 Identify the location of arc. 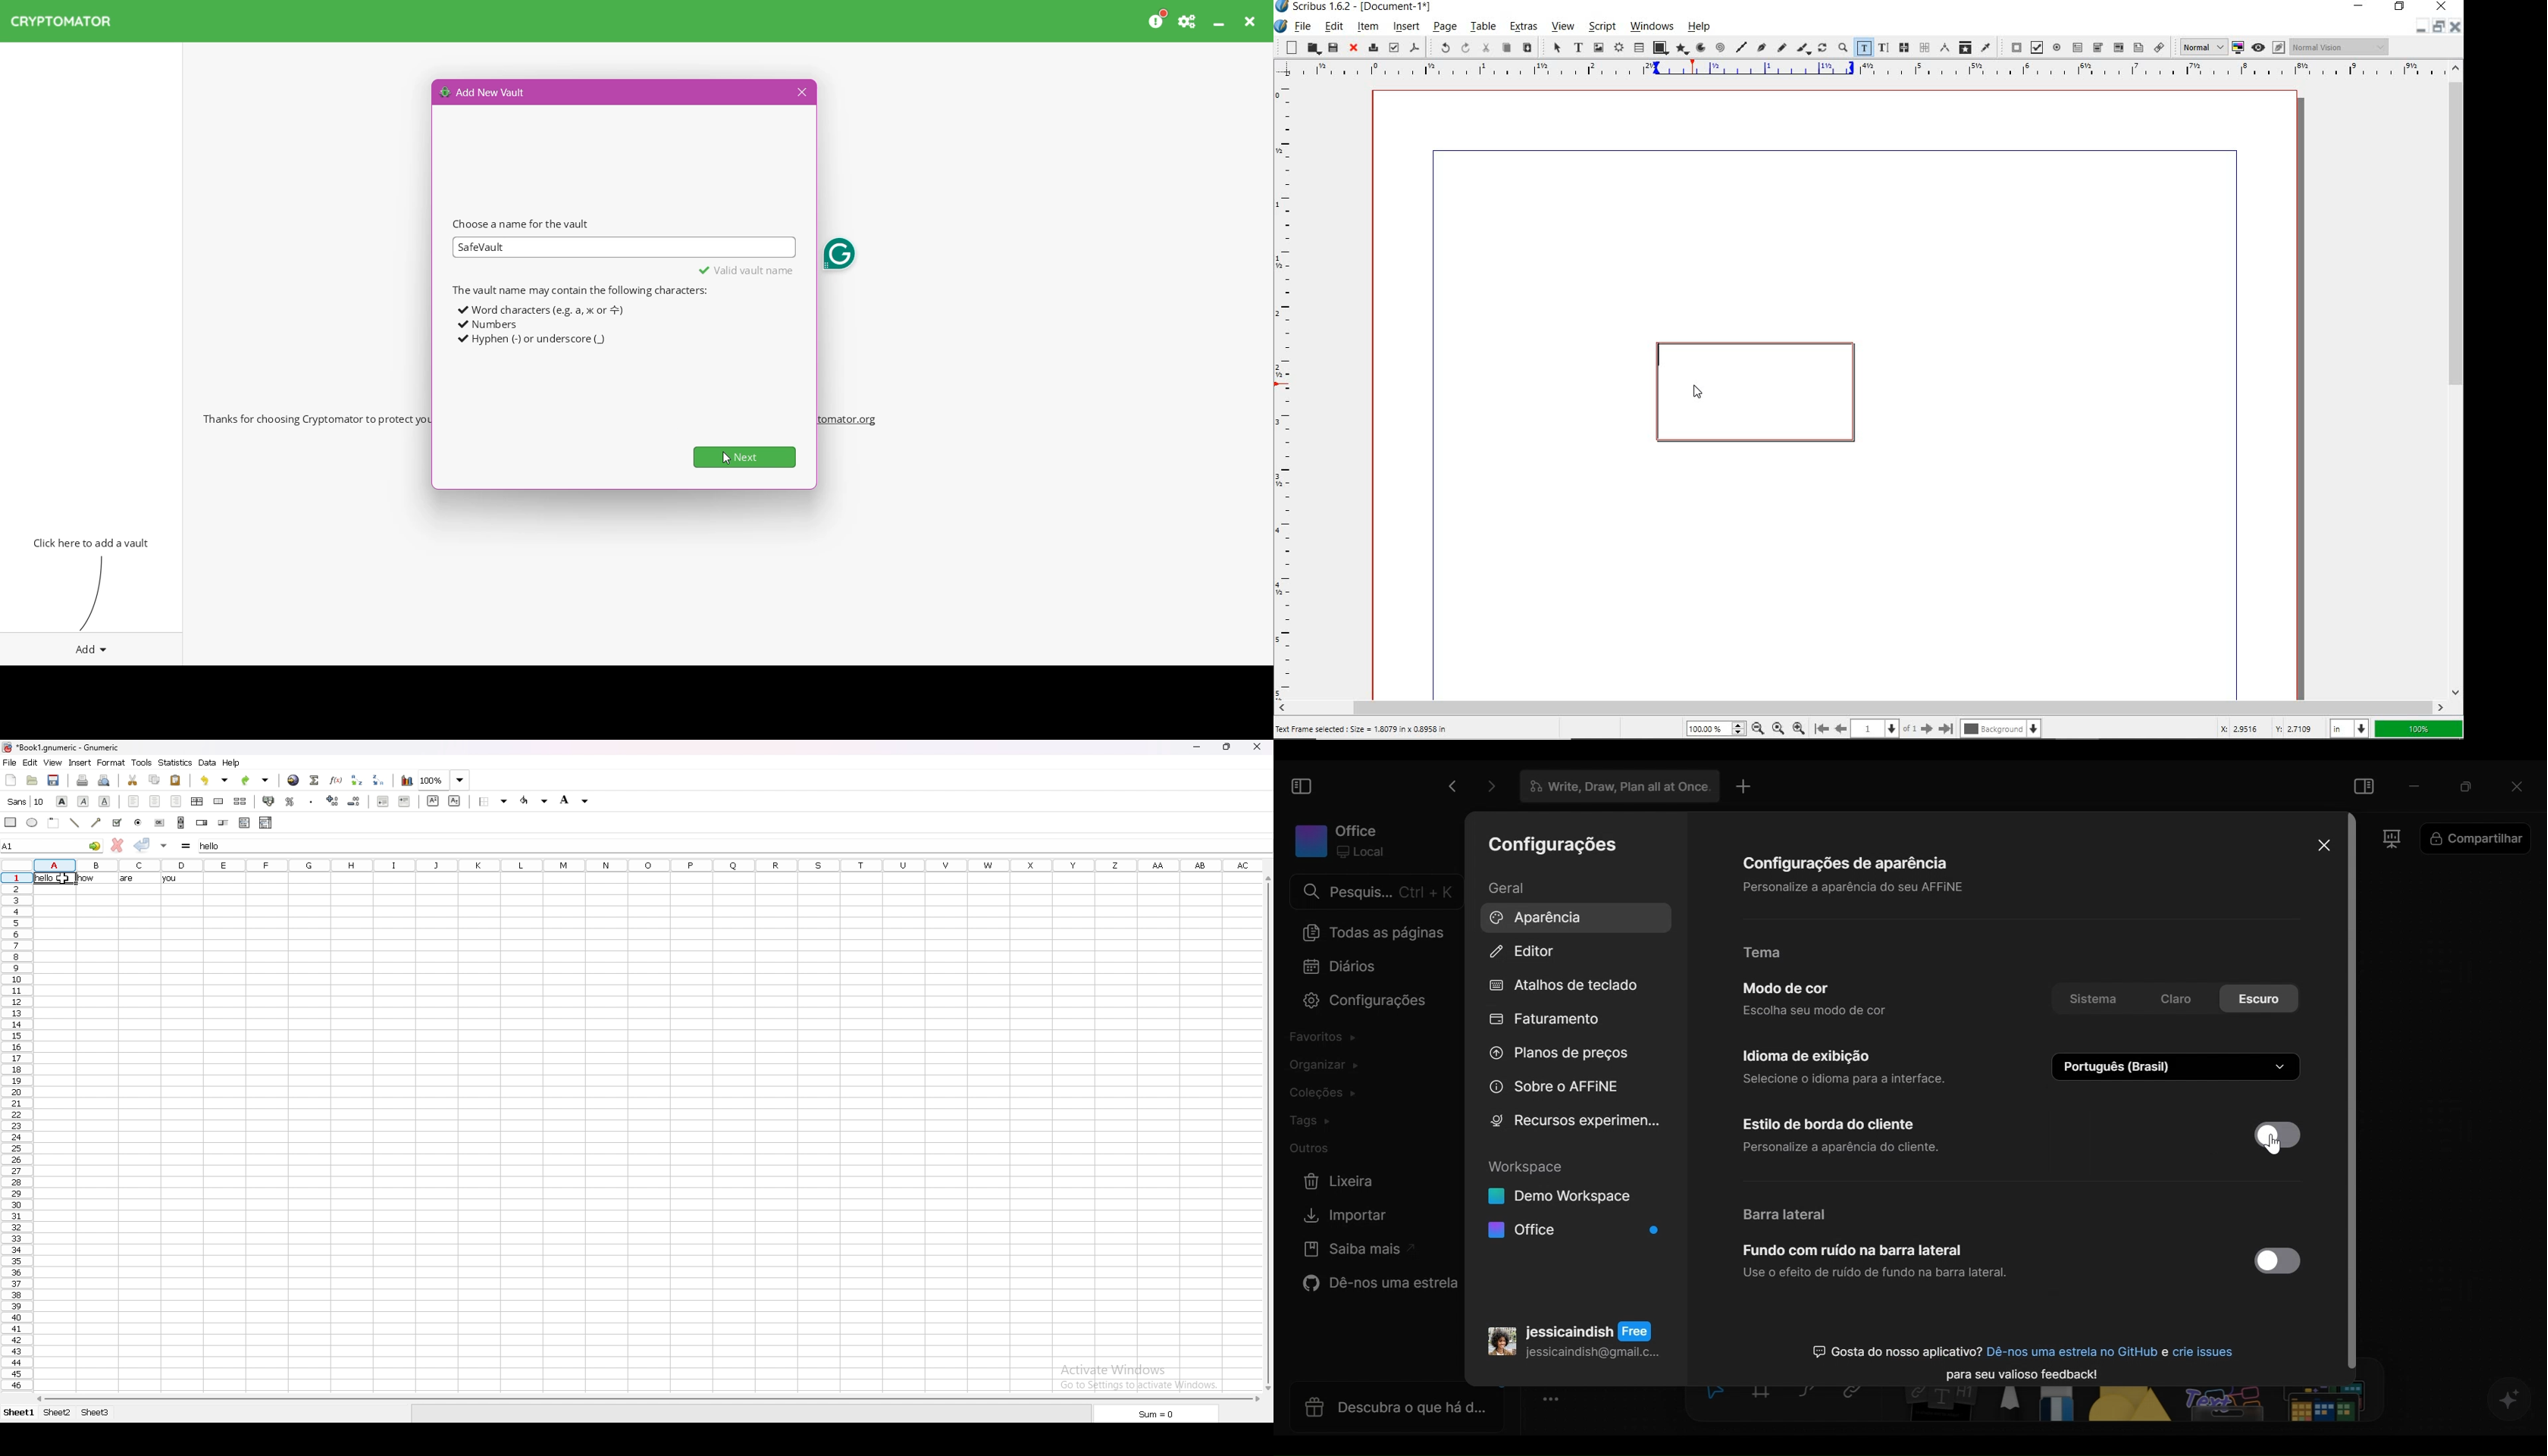
(1702, 47).